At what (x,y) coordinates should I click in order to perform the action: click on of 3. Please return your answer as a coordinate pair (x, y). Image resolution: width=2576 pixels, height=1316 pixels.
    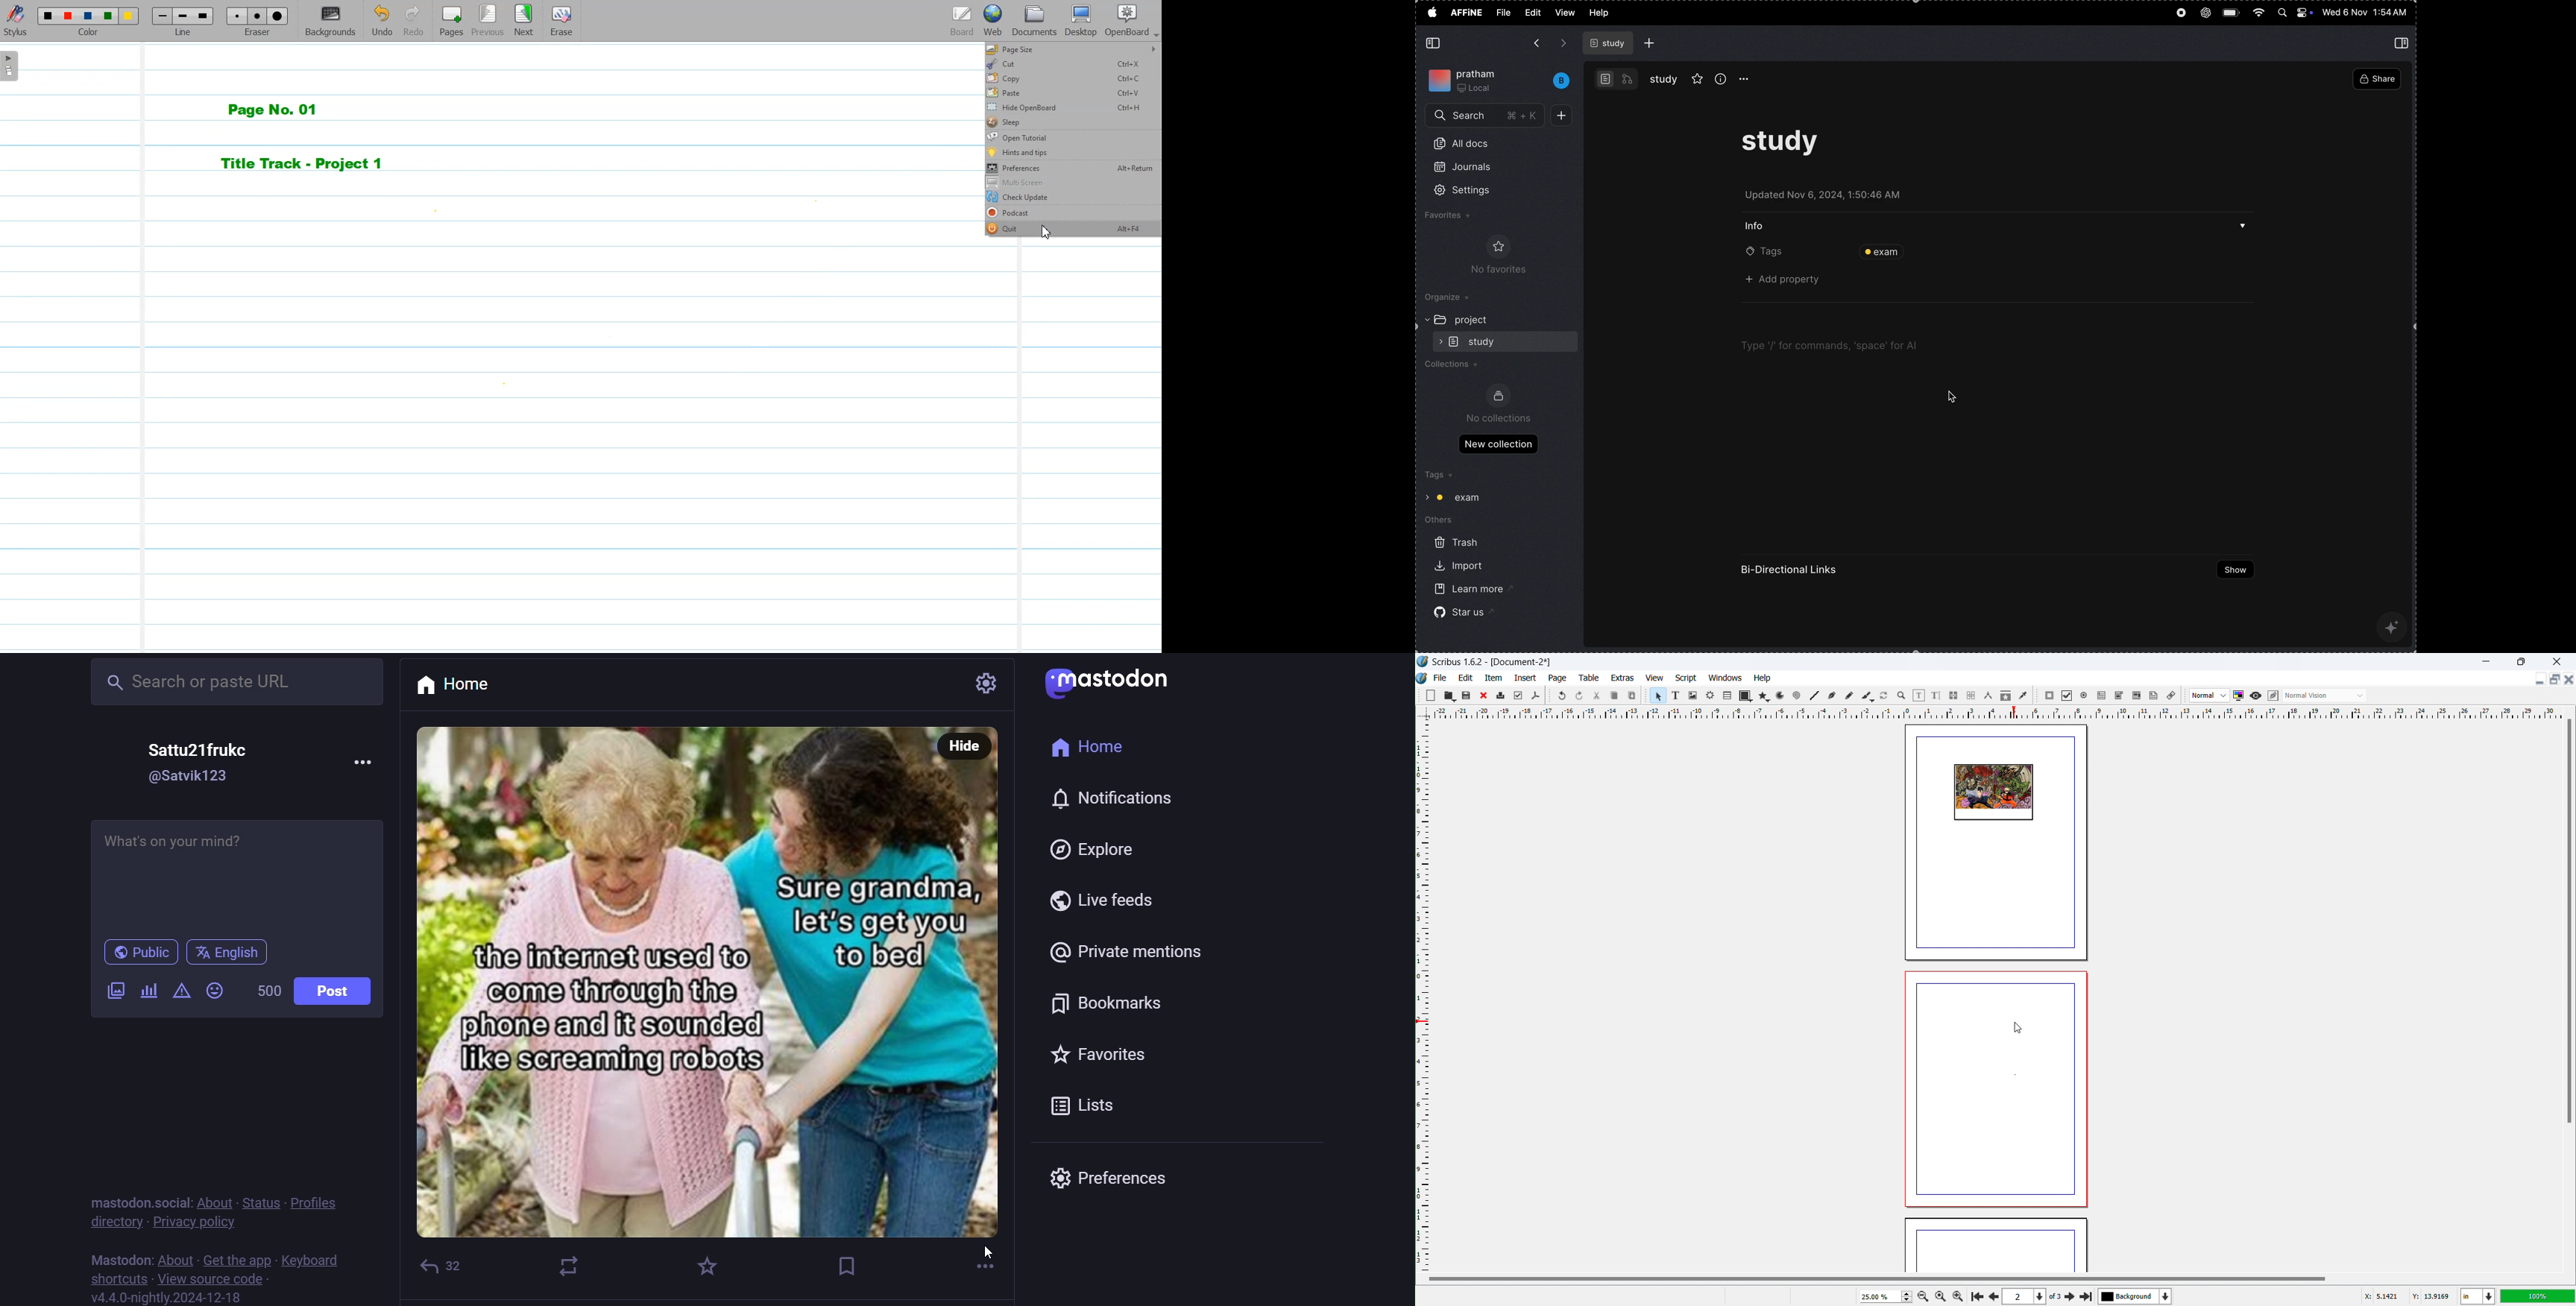
    Looking at the image, I should click on (2055, 1297).